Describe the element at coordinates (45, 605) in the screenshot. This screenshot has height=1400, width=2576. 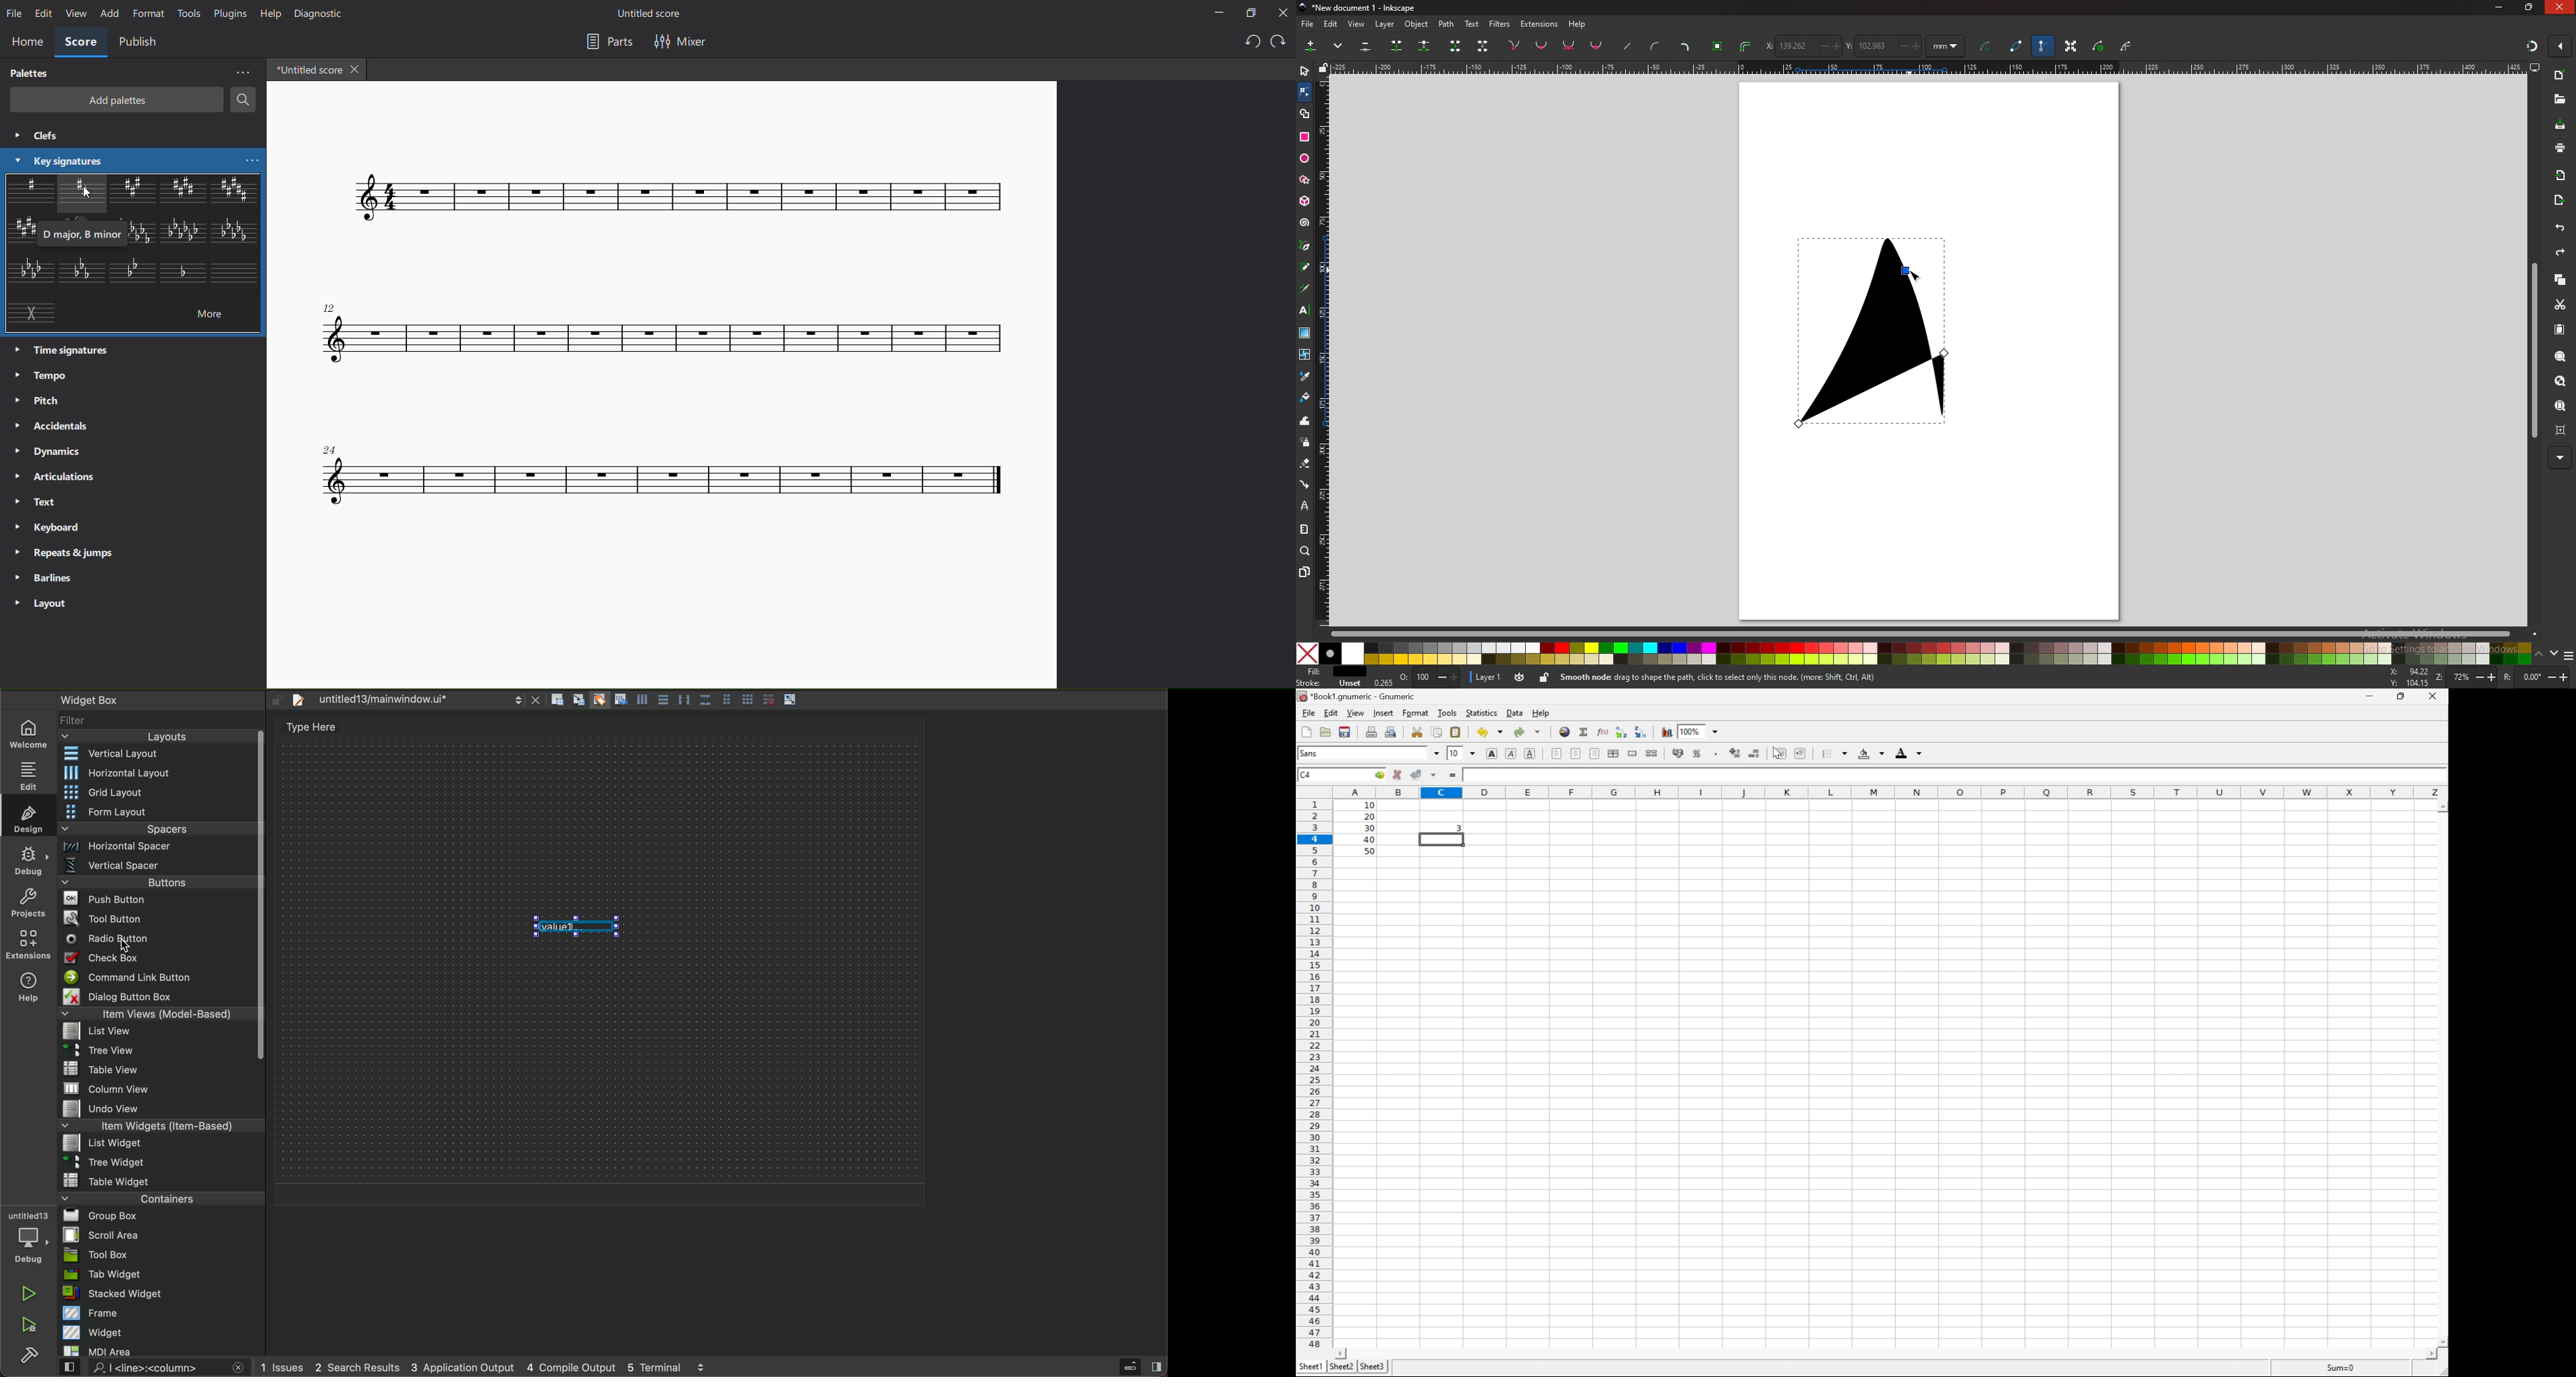
I see `layout` at that location.